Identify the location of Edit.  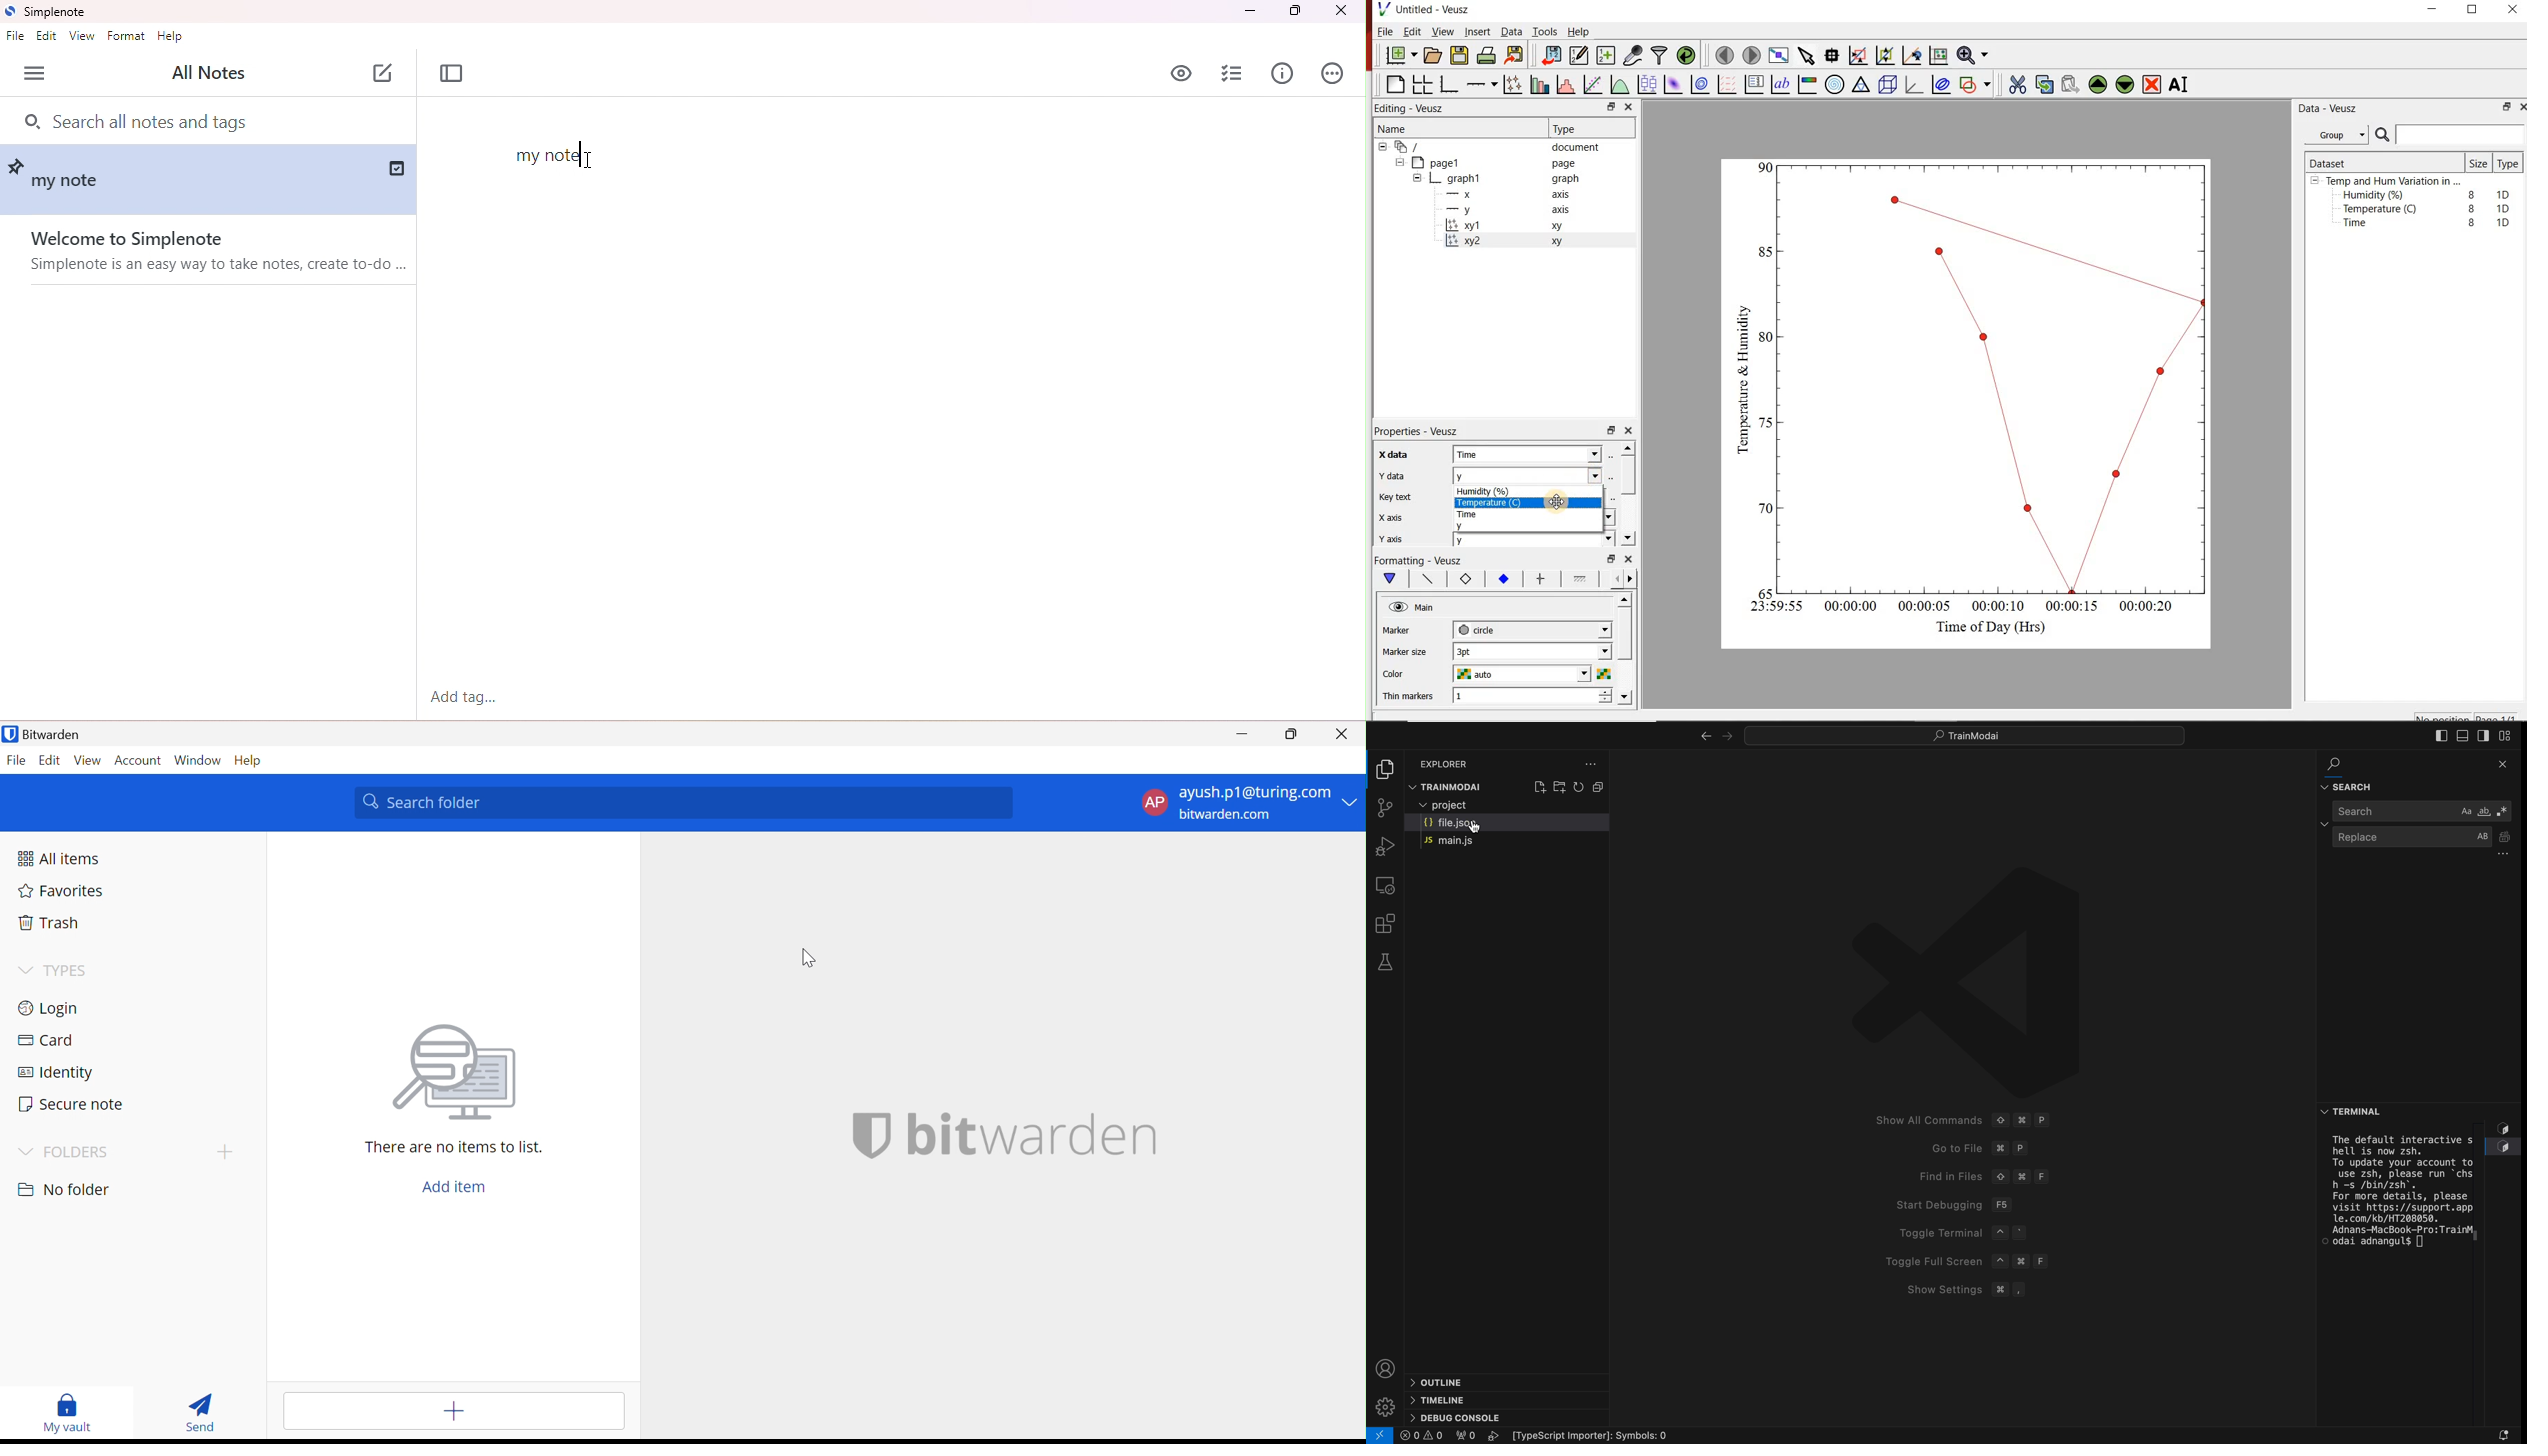
(1412, 33).